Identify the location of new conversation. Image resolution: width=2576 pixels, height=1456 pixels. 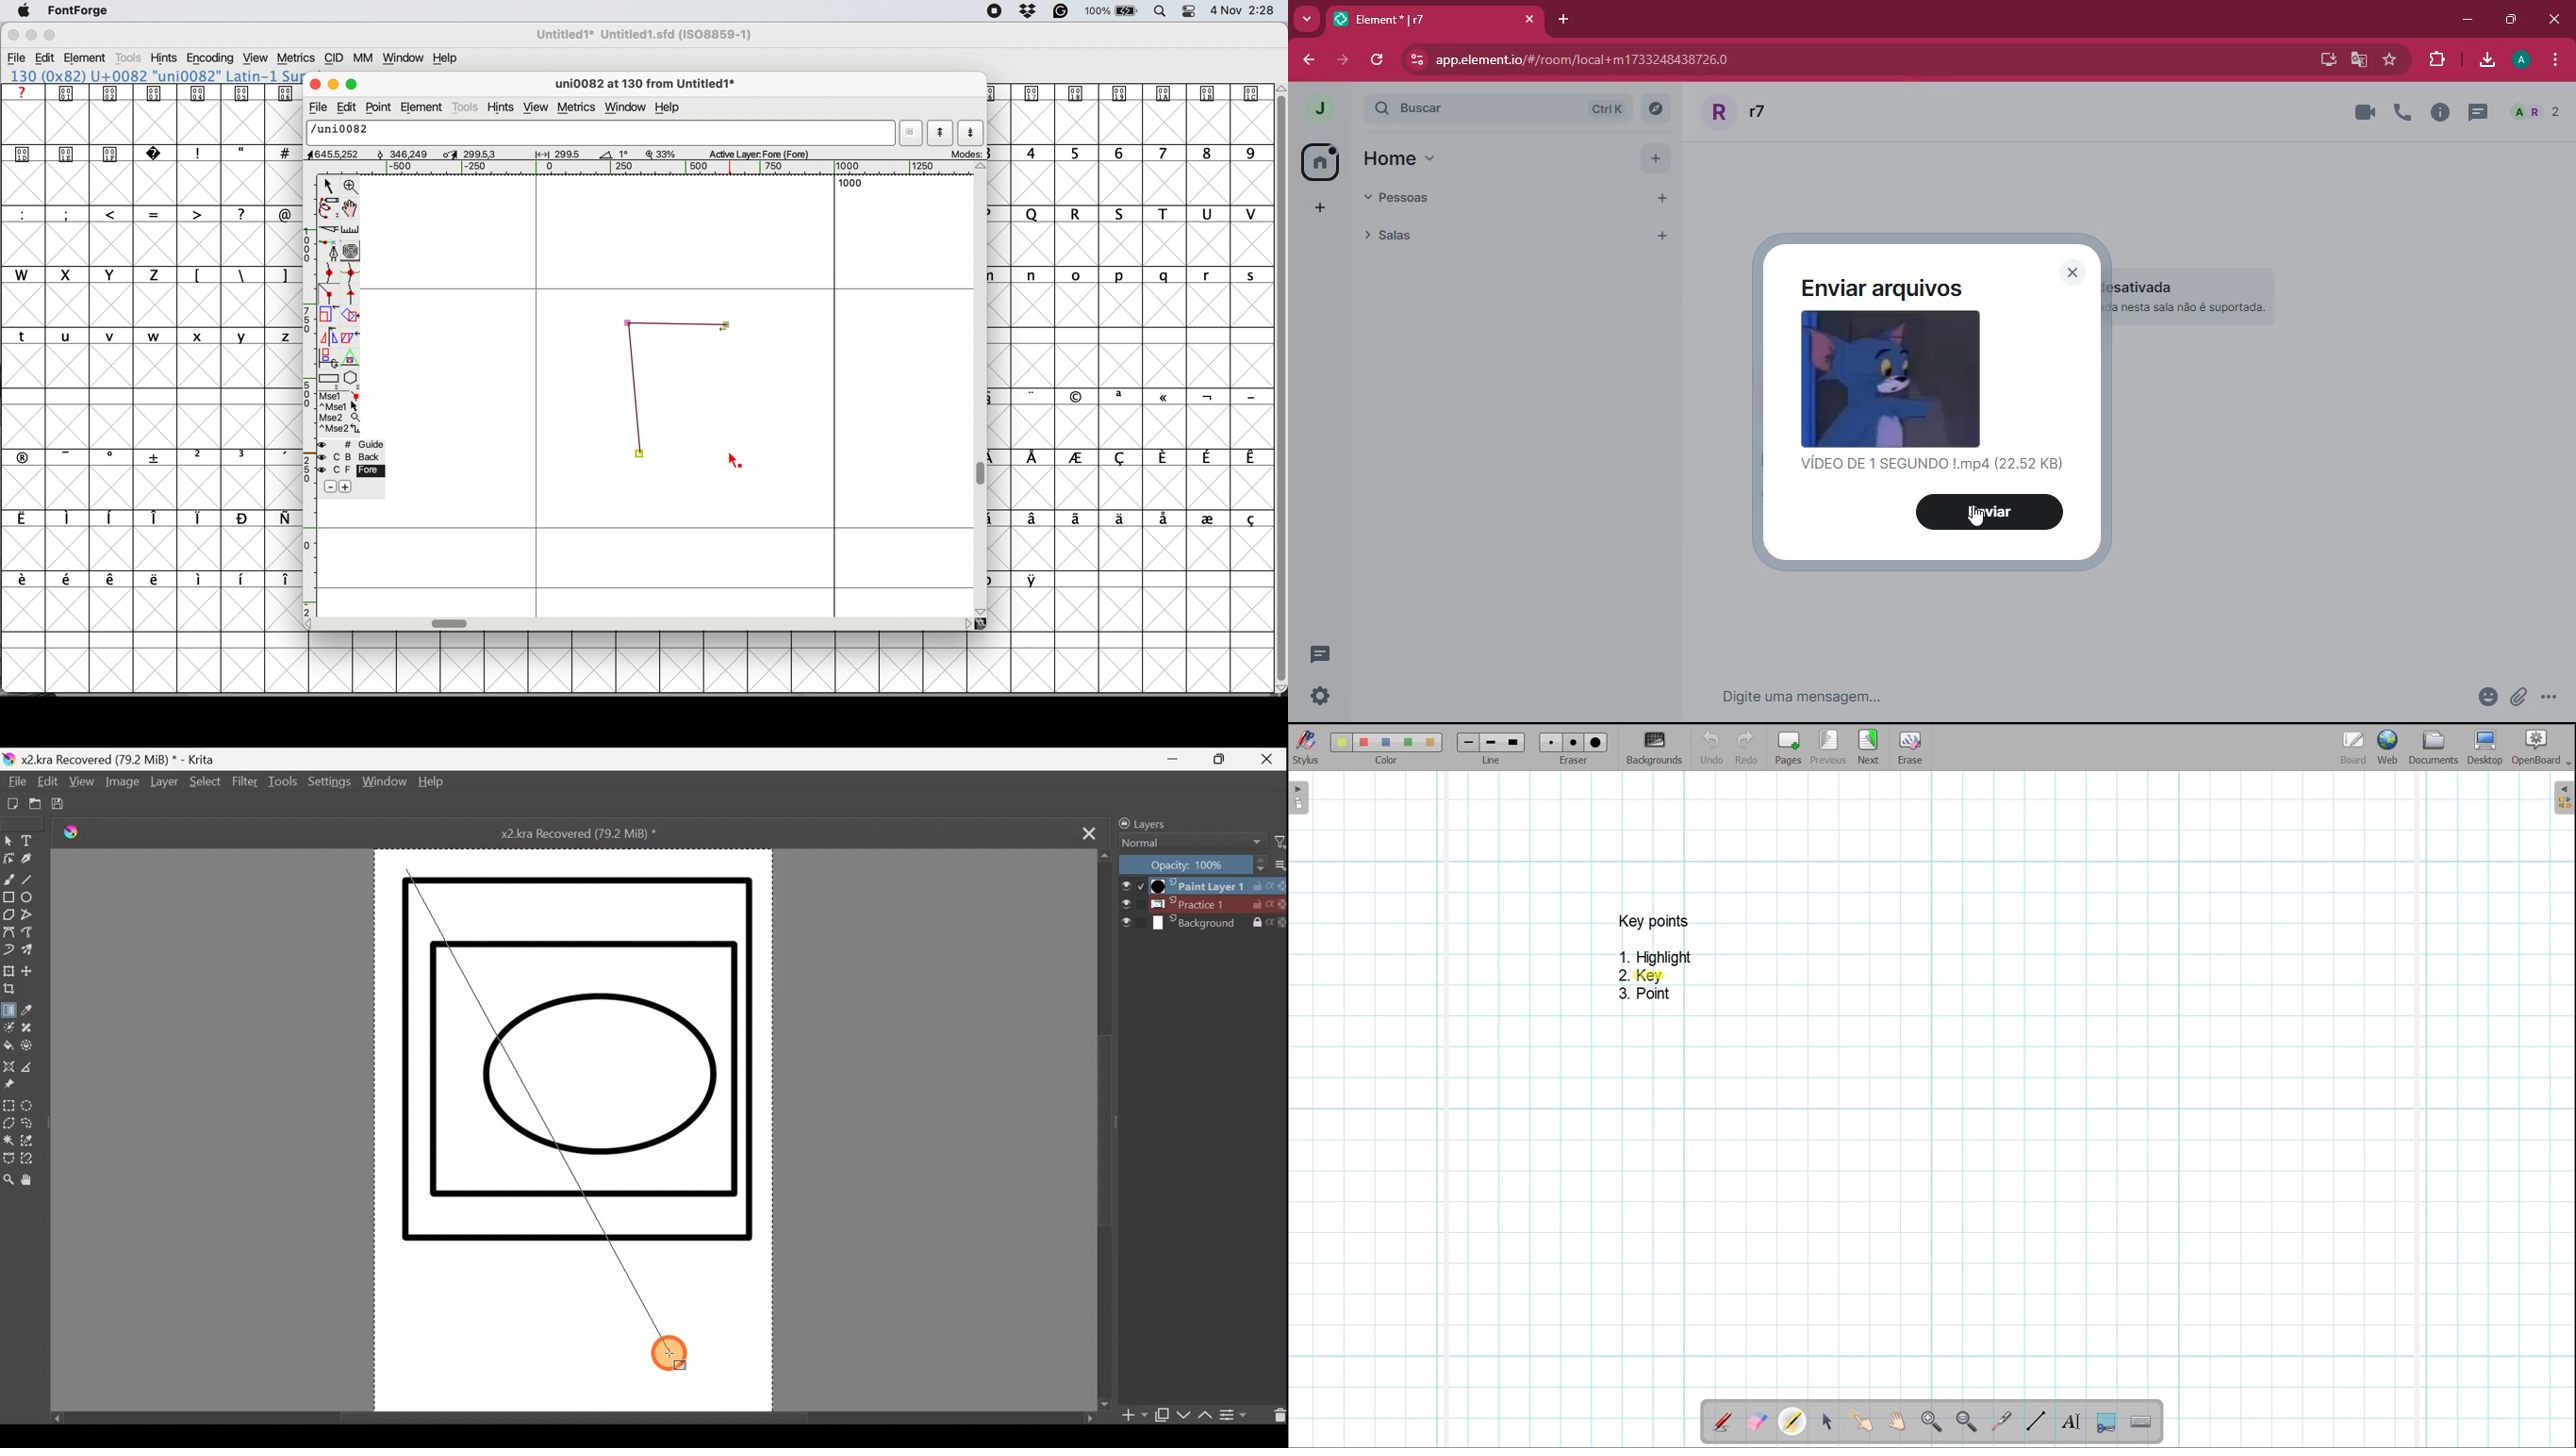
(1323, 656).